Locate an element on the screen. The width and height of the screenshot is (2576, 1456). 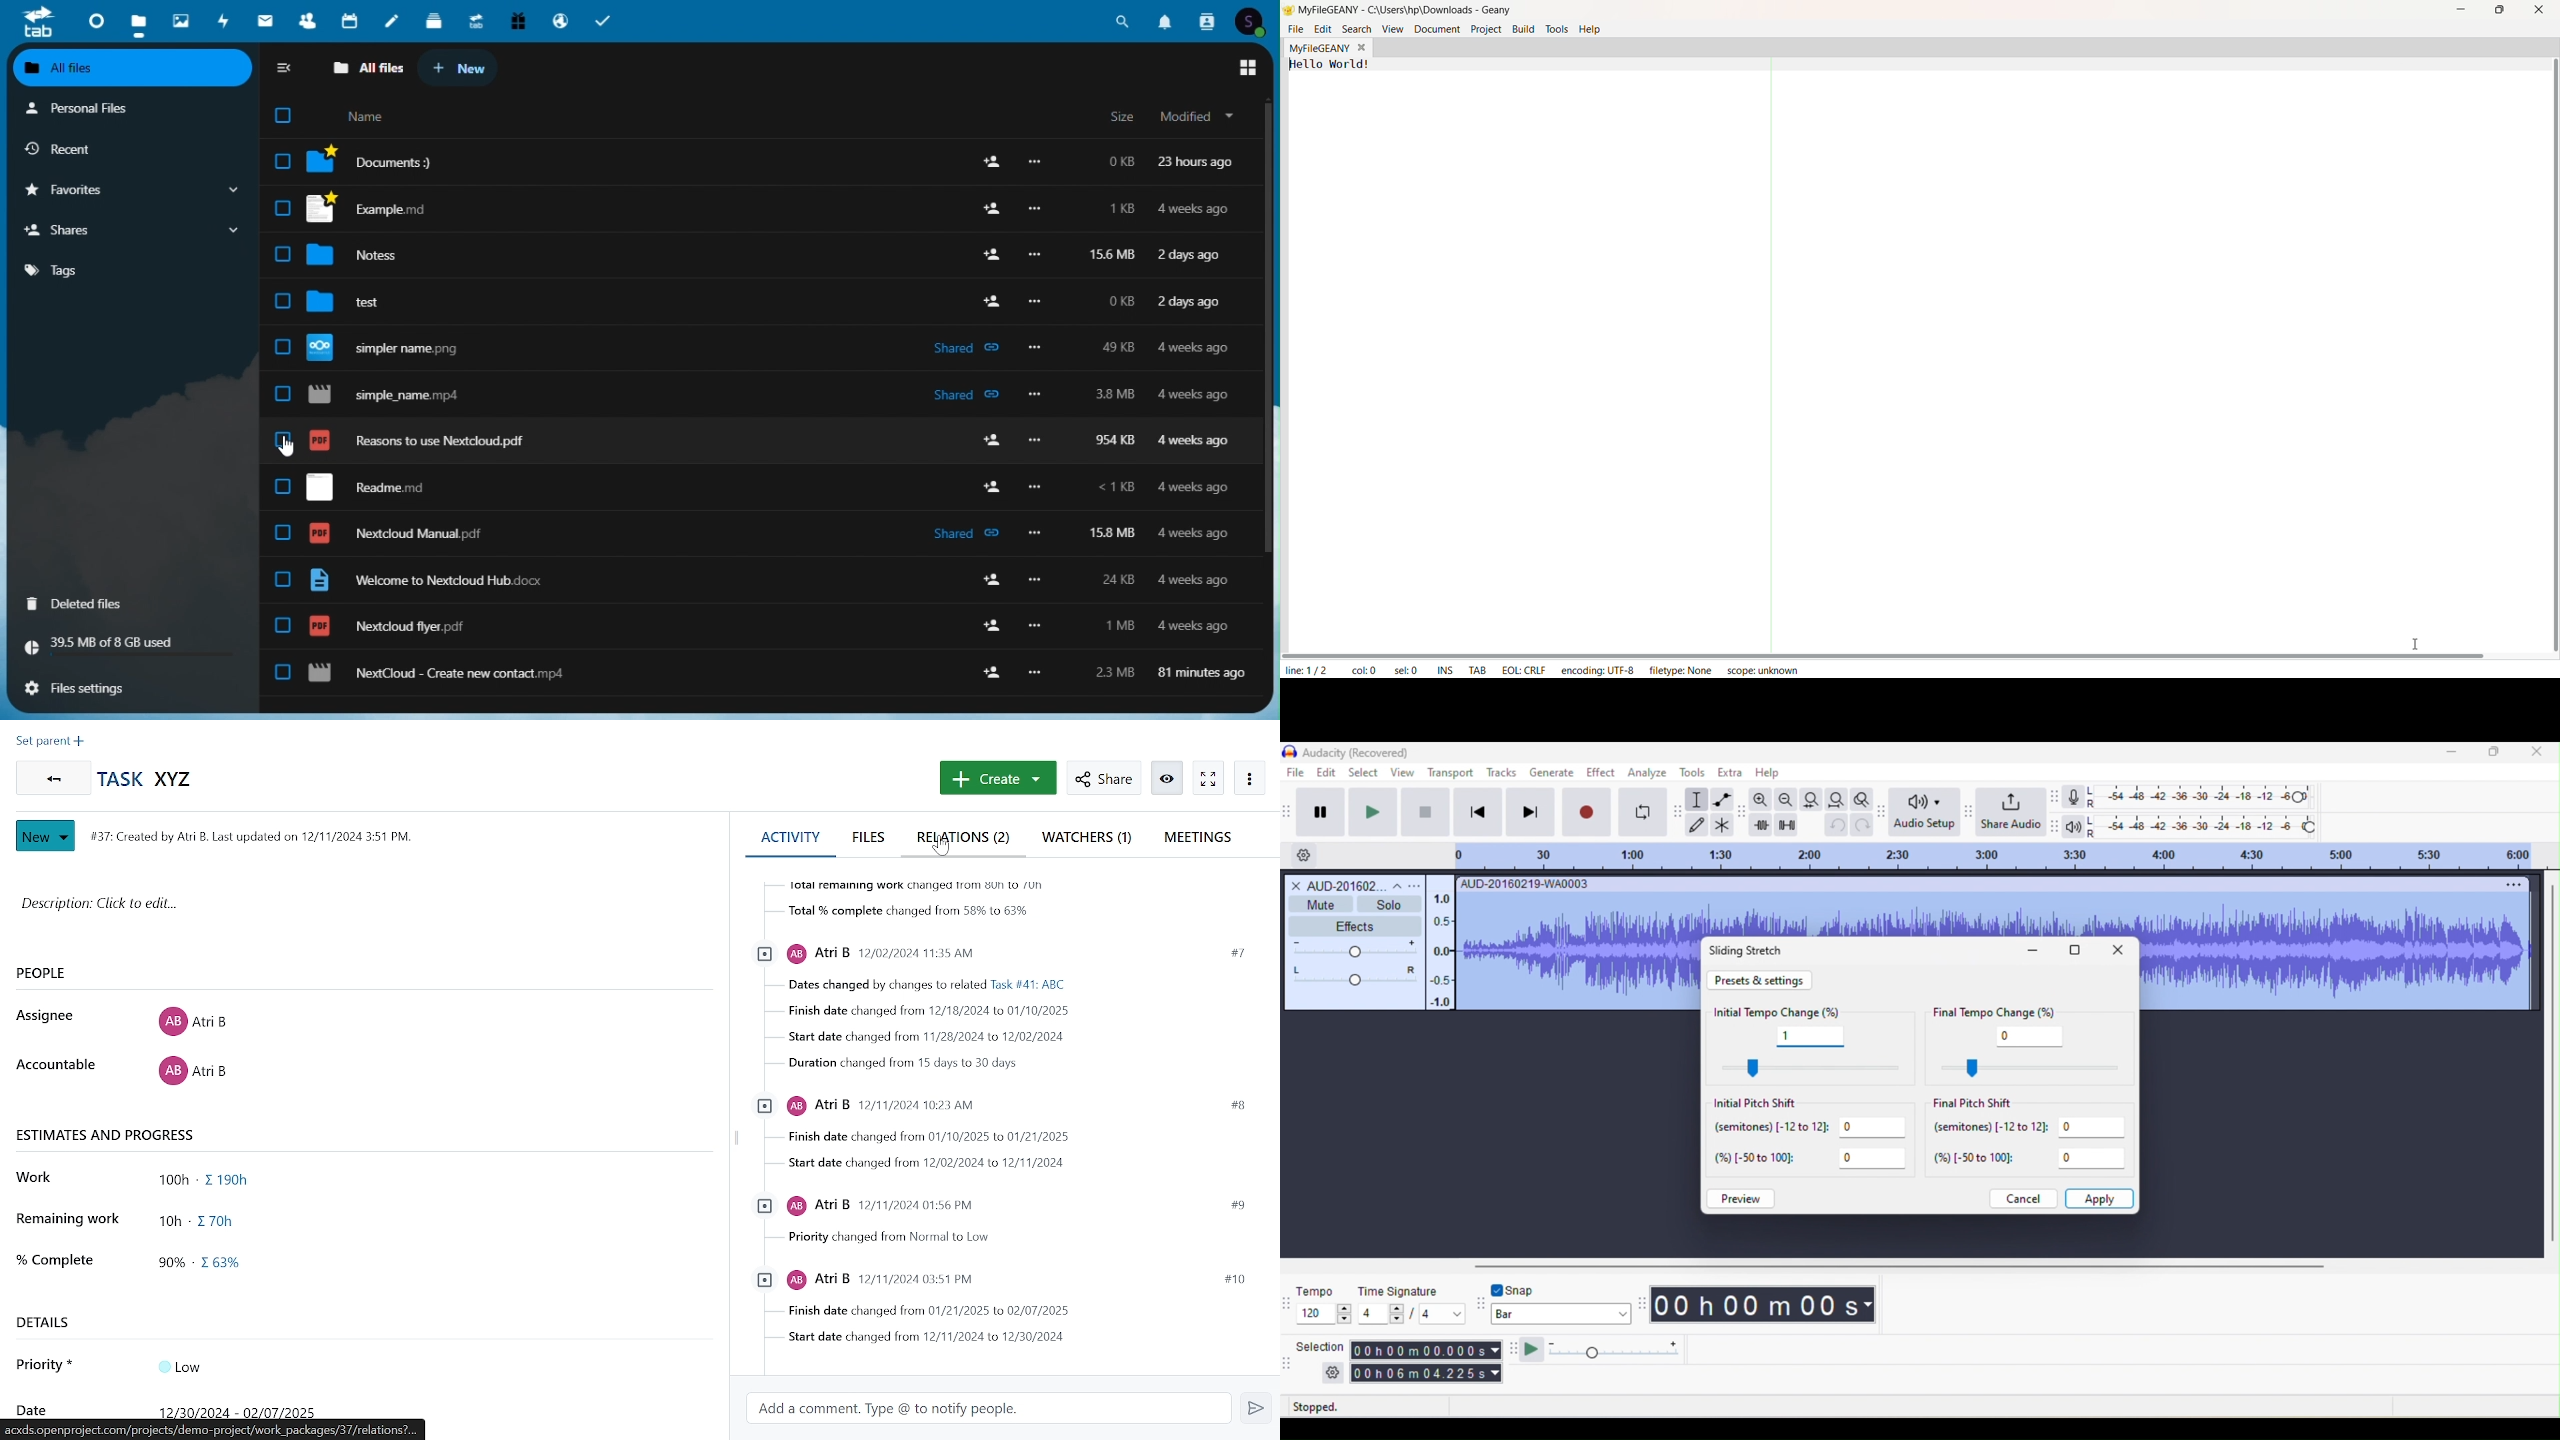
Search is located at coordinates (1357, 31).